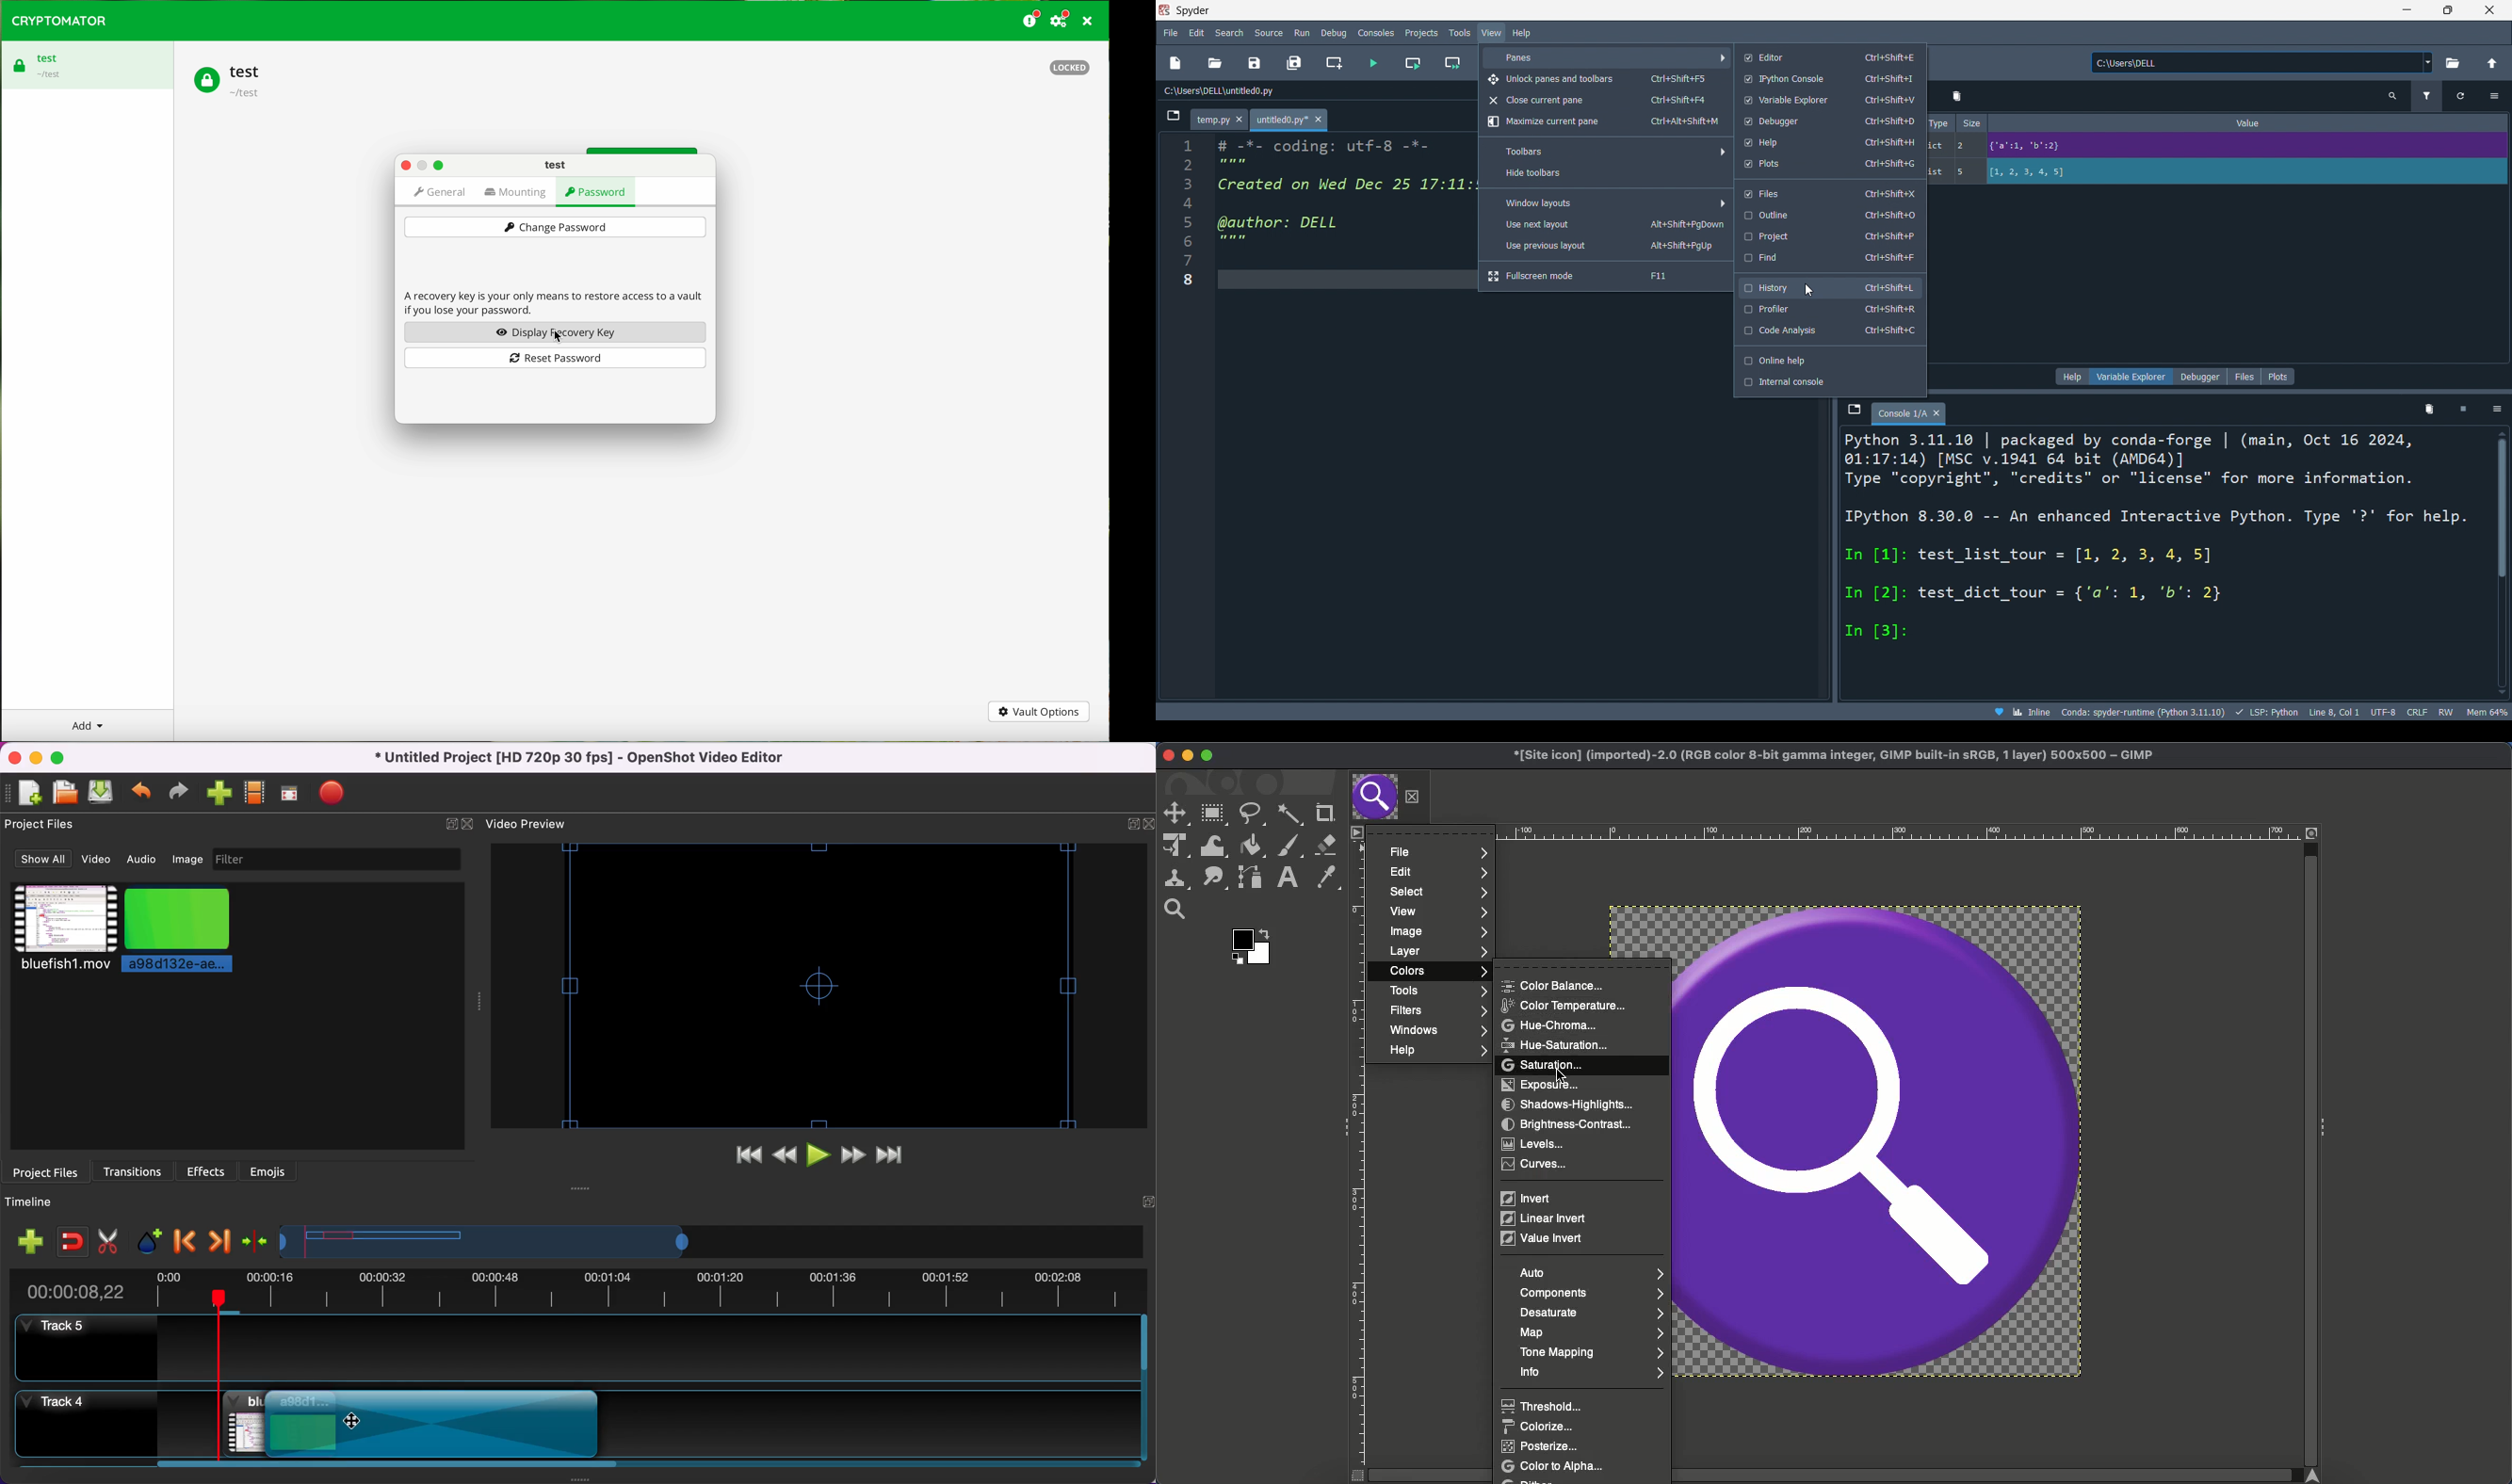 The width and height of the screenshot is (2520, 1484). What do you see at coordinates (1174, 909) in the screenshot?
I see `Maginfy` at bounding box center [1174, 909].